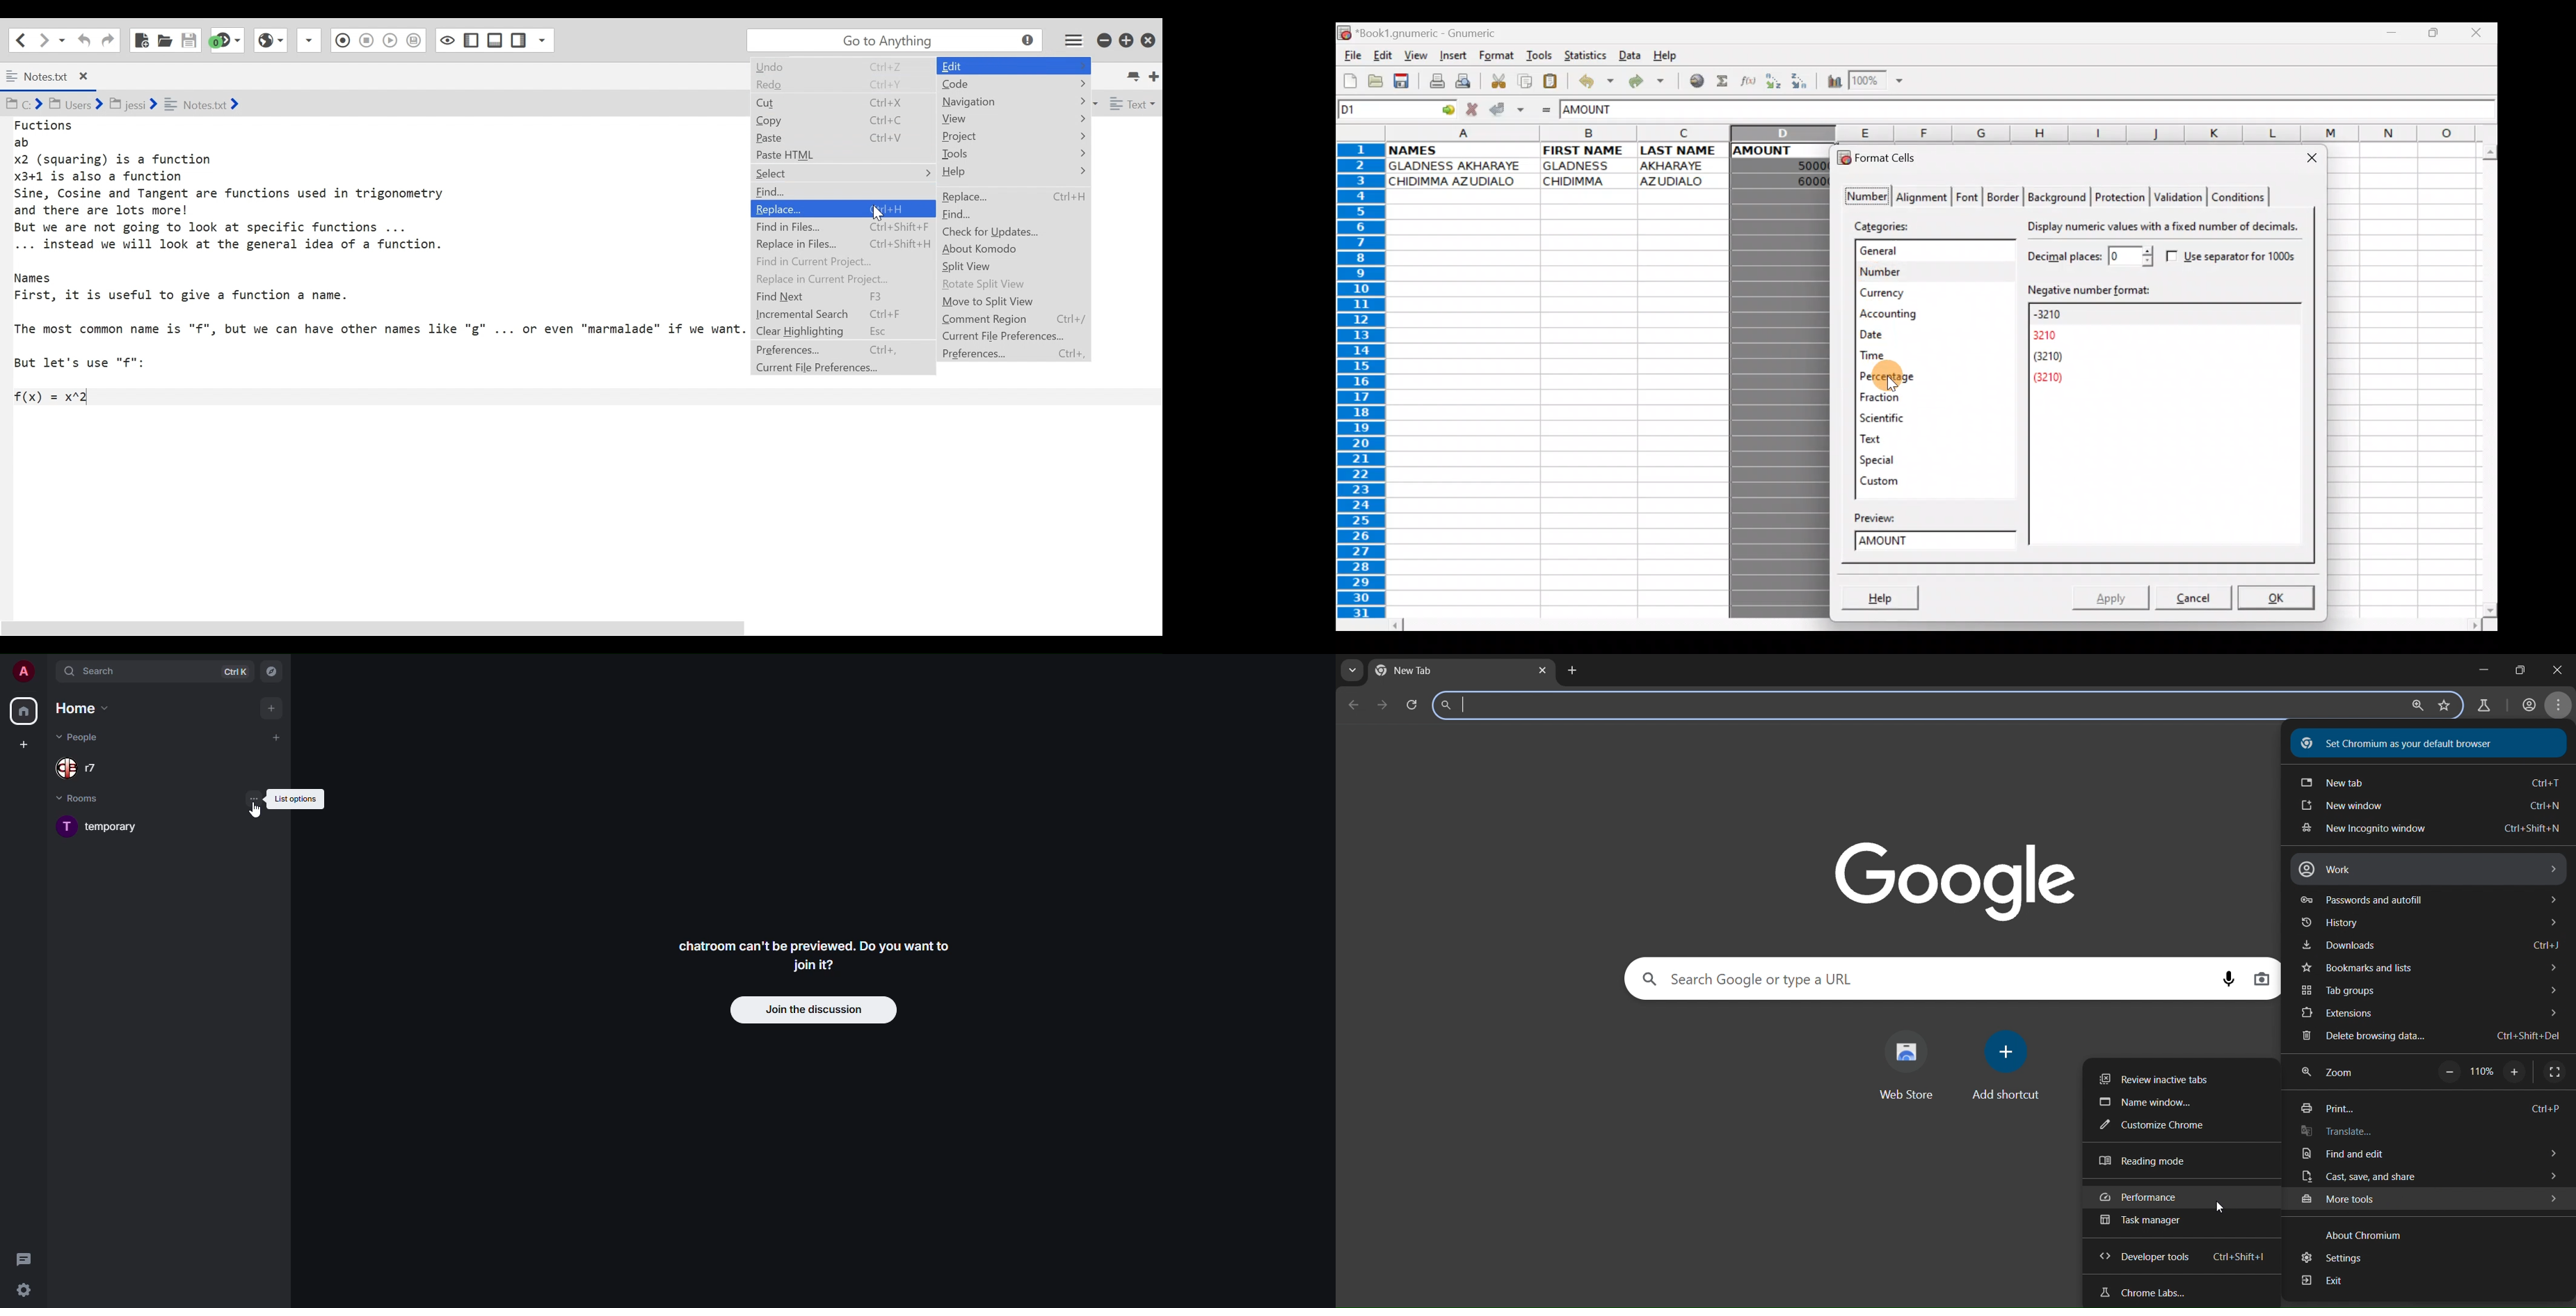 Image resolution: width=2576 pixels, height=1316 pixels. Describe the element at coordinates (88, 797) in the screenshot. I see `rooms` at that location.